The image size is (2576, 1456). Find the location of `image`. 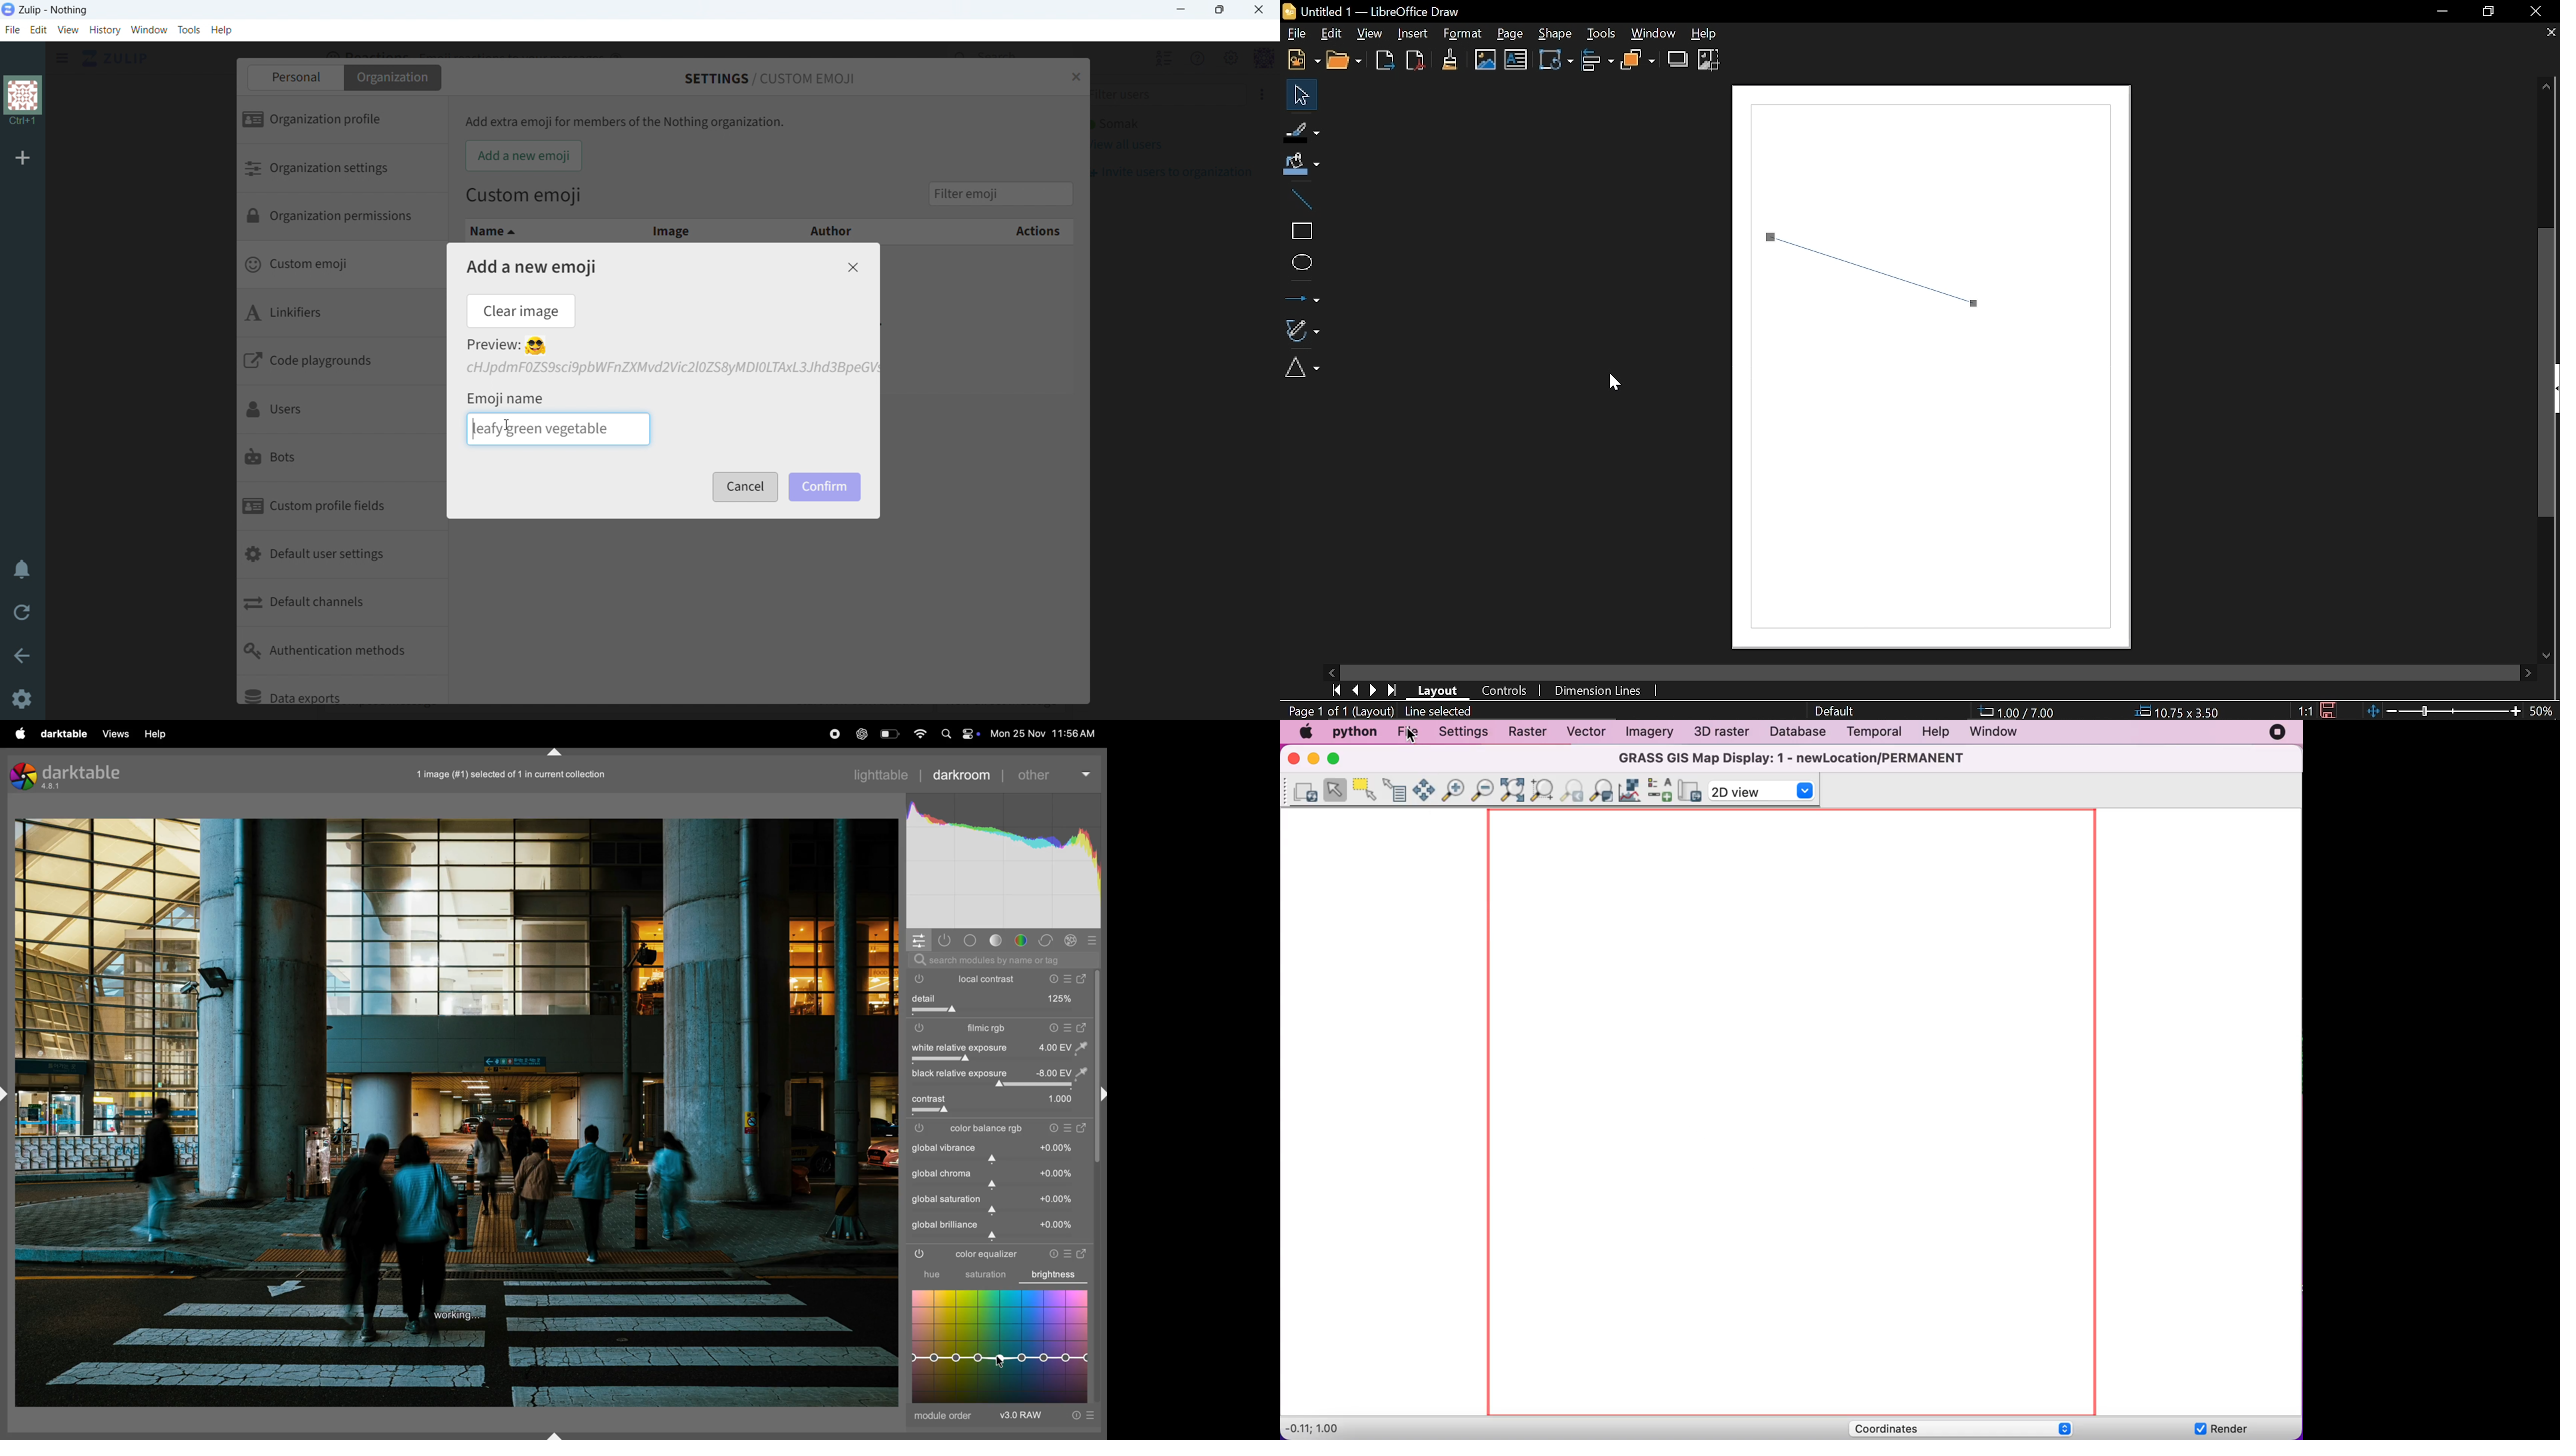

image is located at coordinates (670, 229).